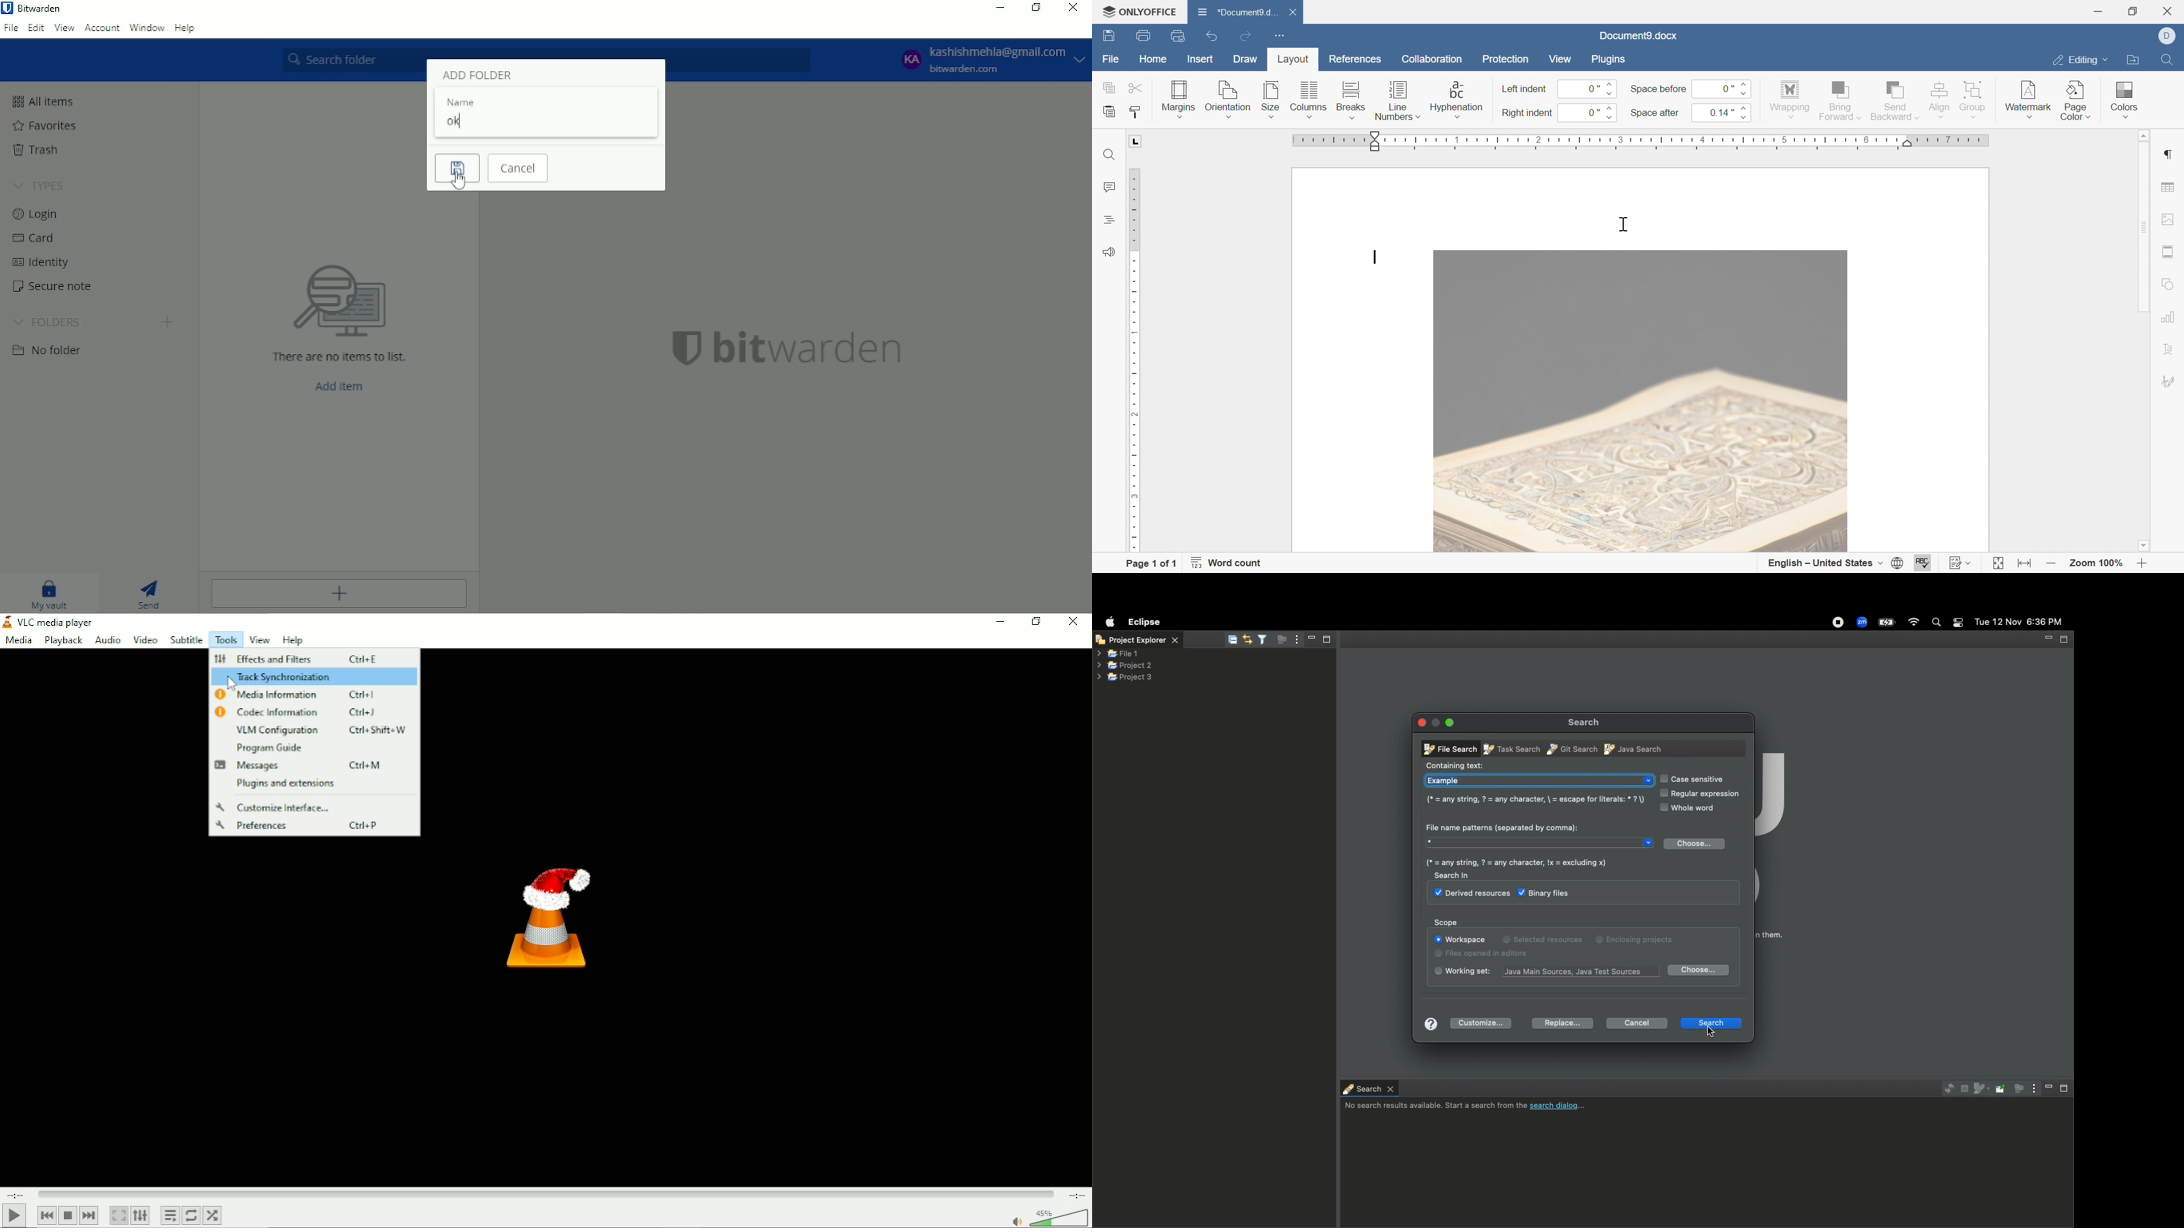 The image size is (2184, 1232). Describe the element at coordinates (1265, 638) in the screenshot. I see `Select and deselect filters ` at that location.